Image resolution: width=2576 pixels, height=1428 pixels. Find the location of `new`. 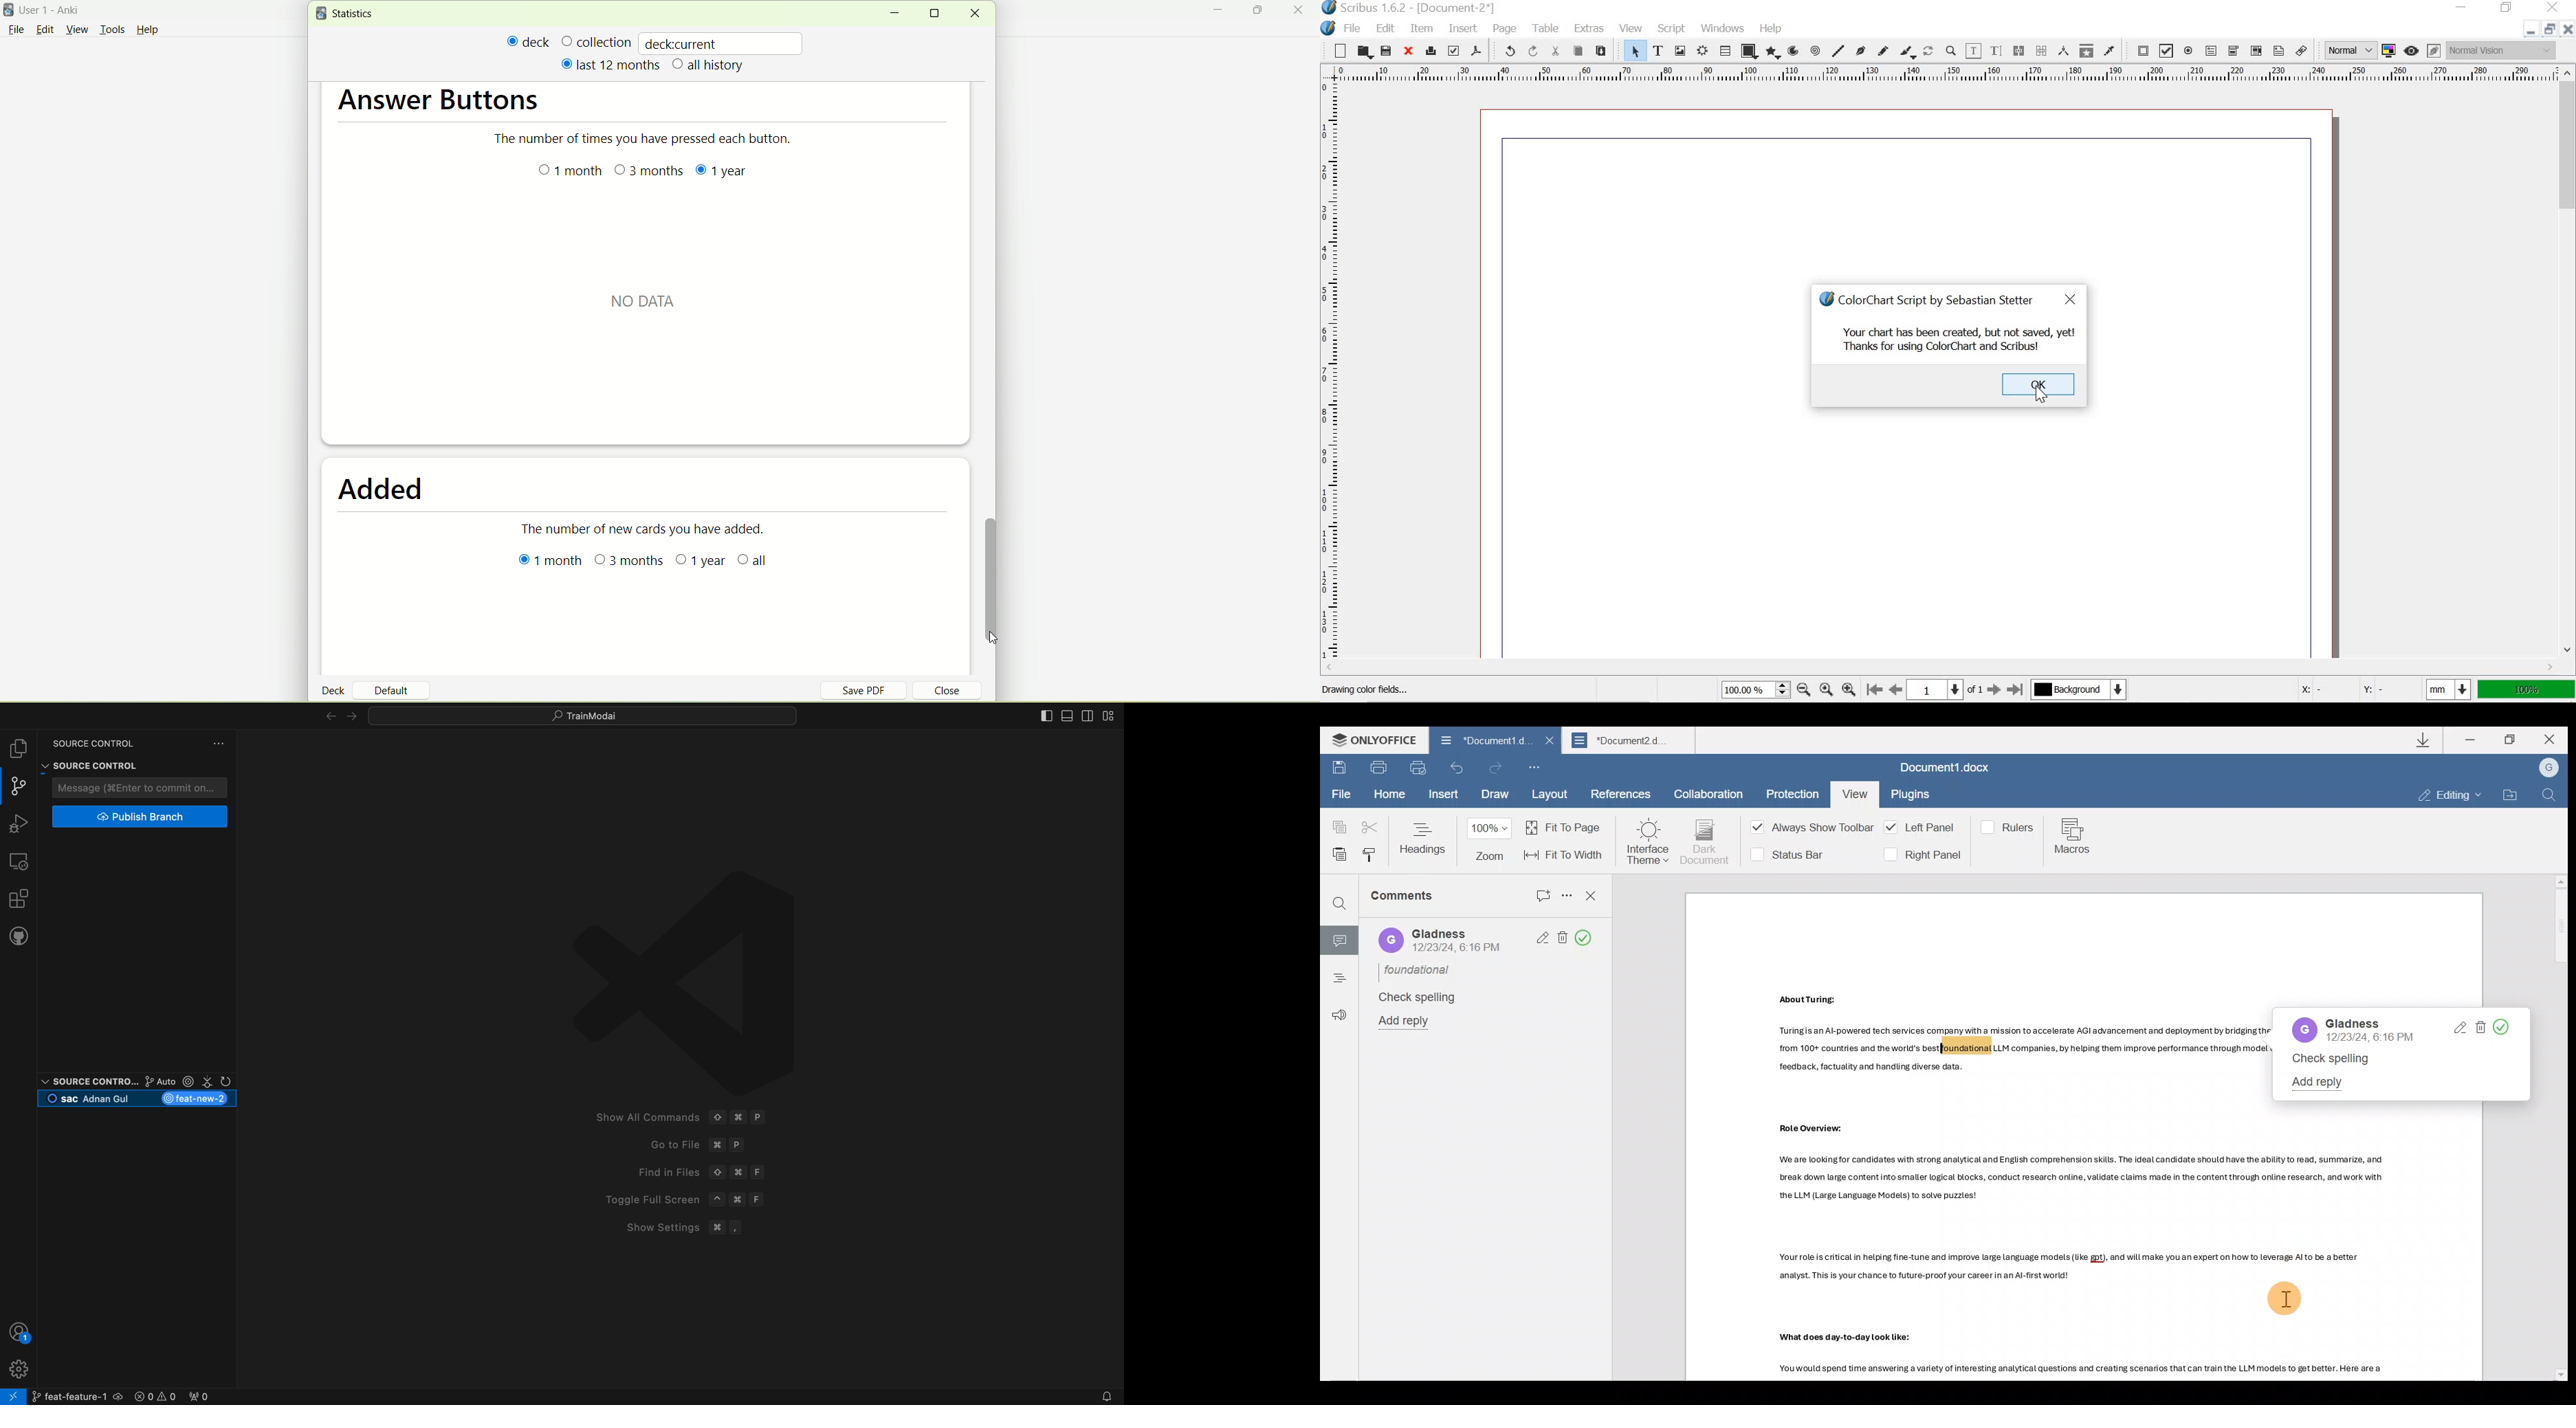

new is located at coordinates (1336, 50).